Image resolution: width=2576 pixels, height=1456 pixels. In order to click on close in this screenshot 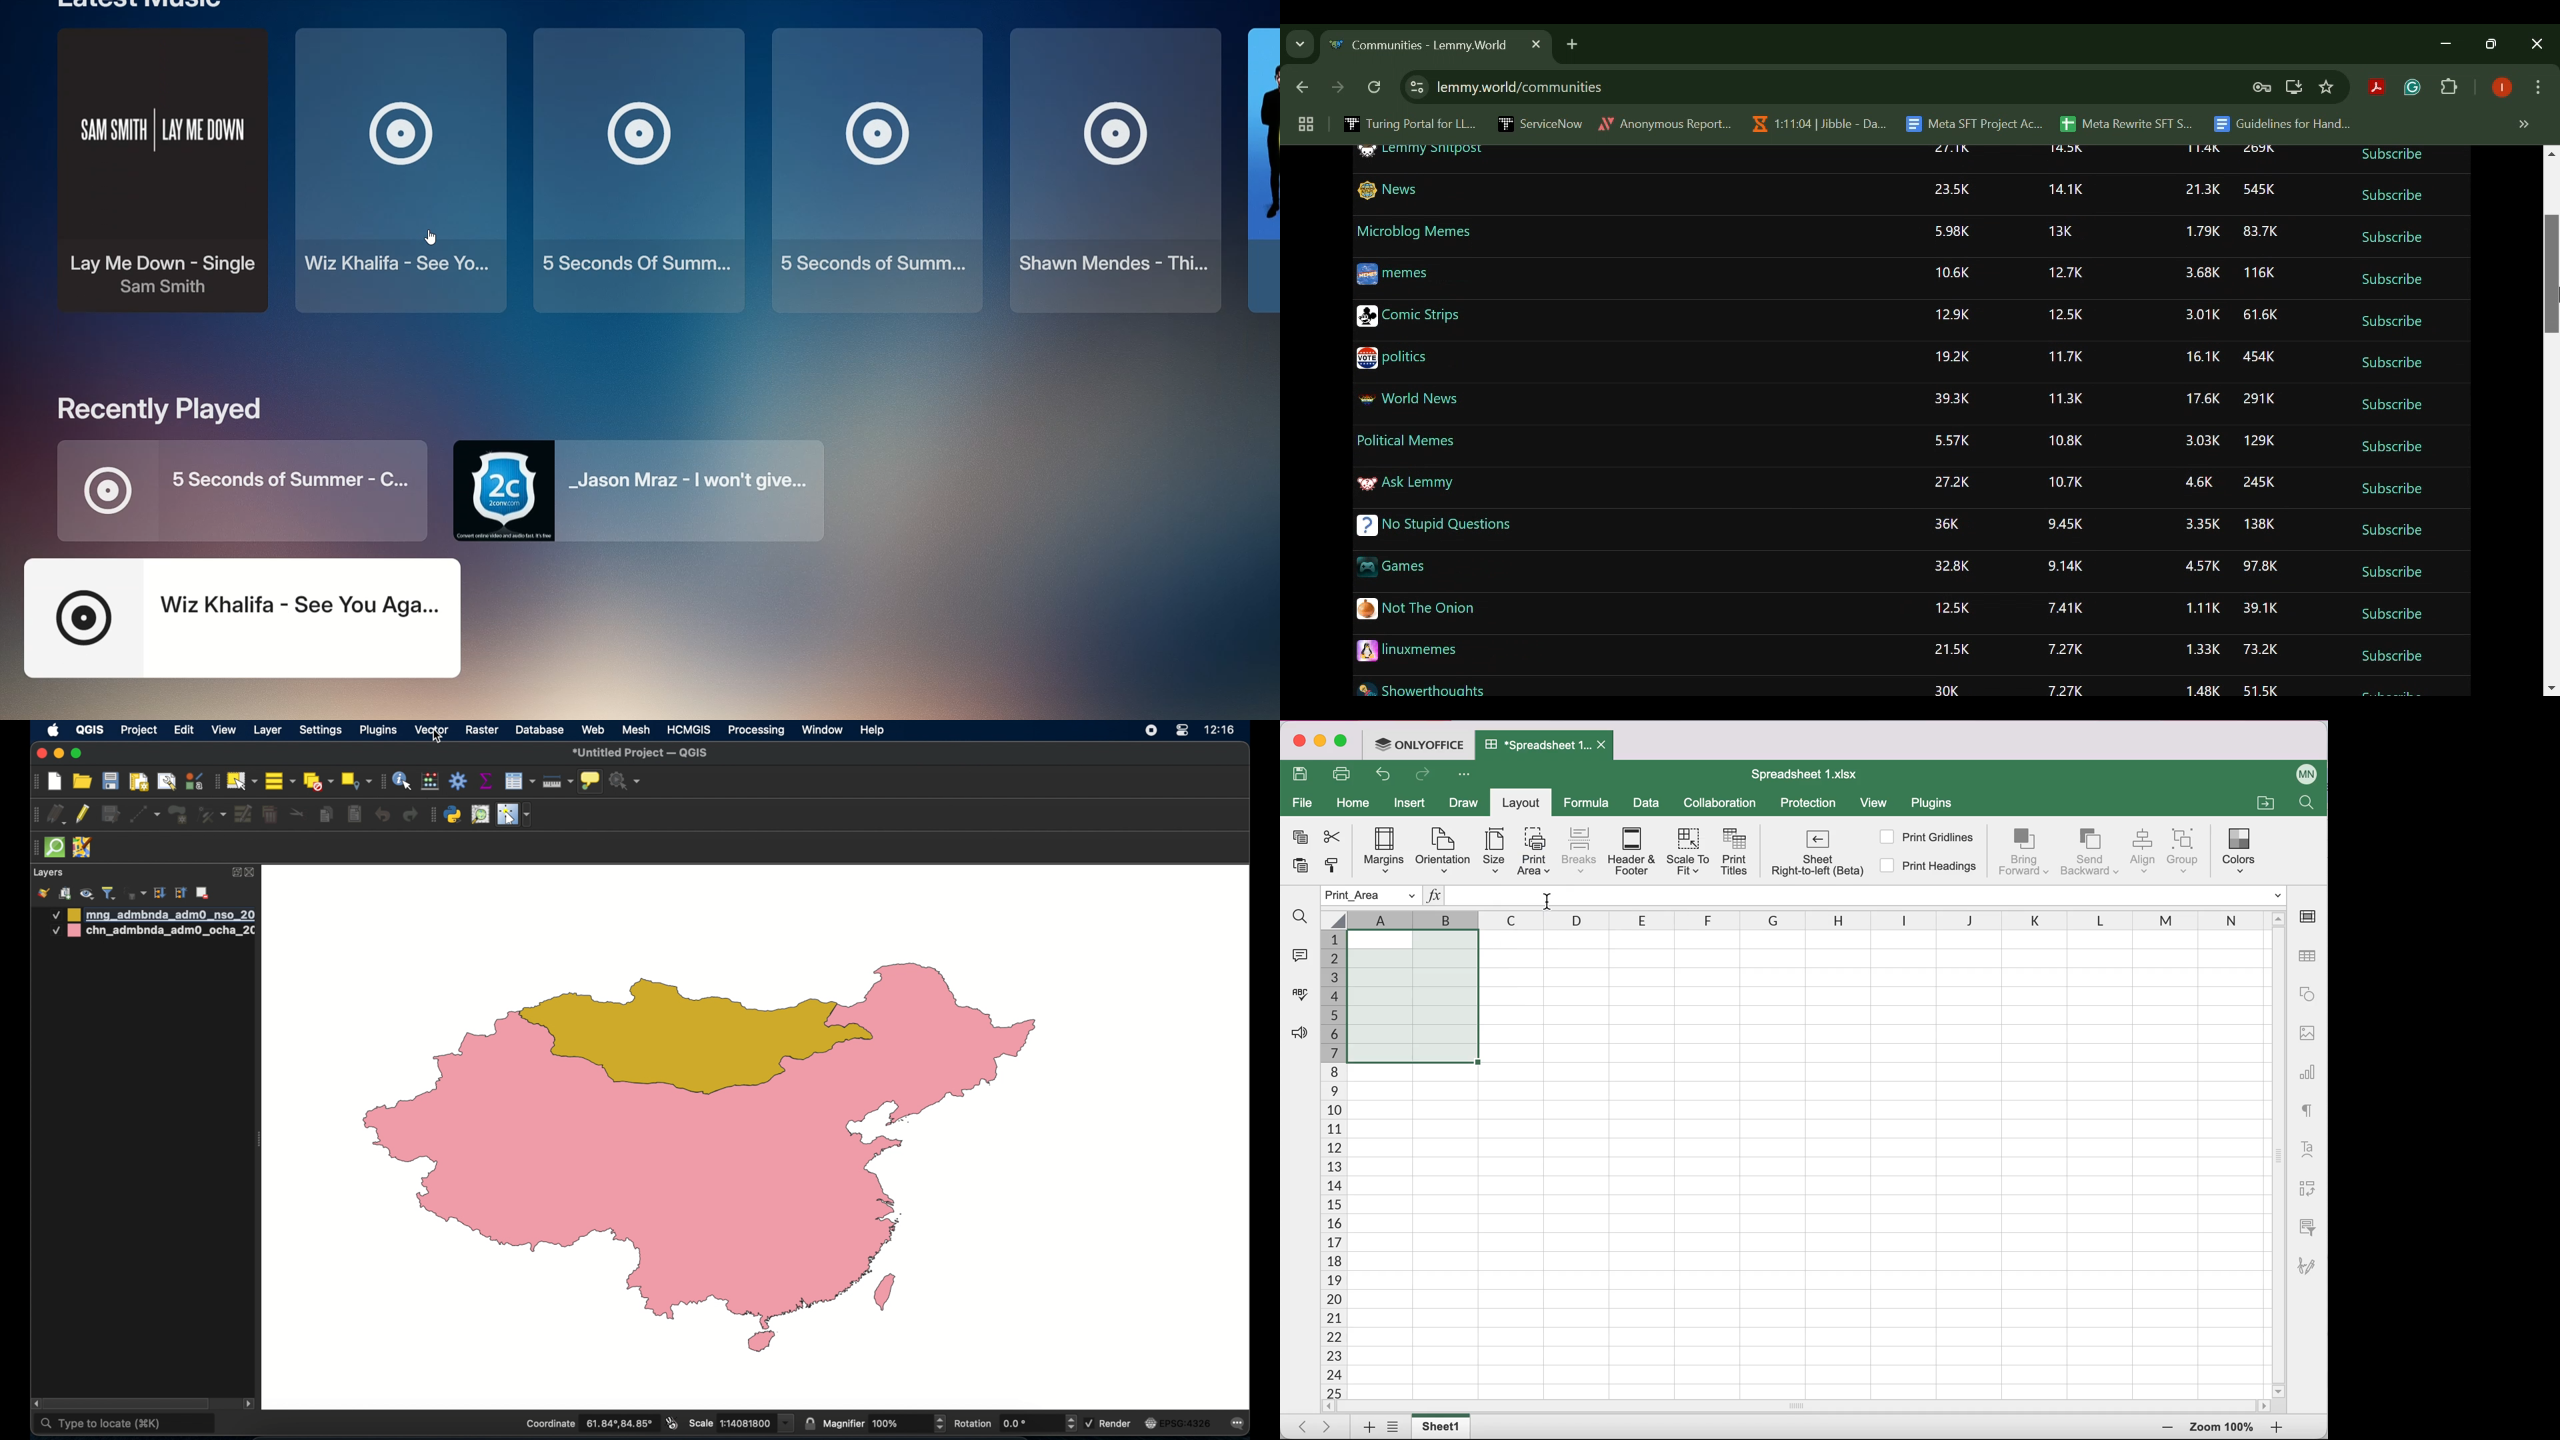, I will do `click(40, 754)`.